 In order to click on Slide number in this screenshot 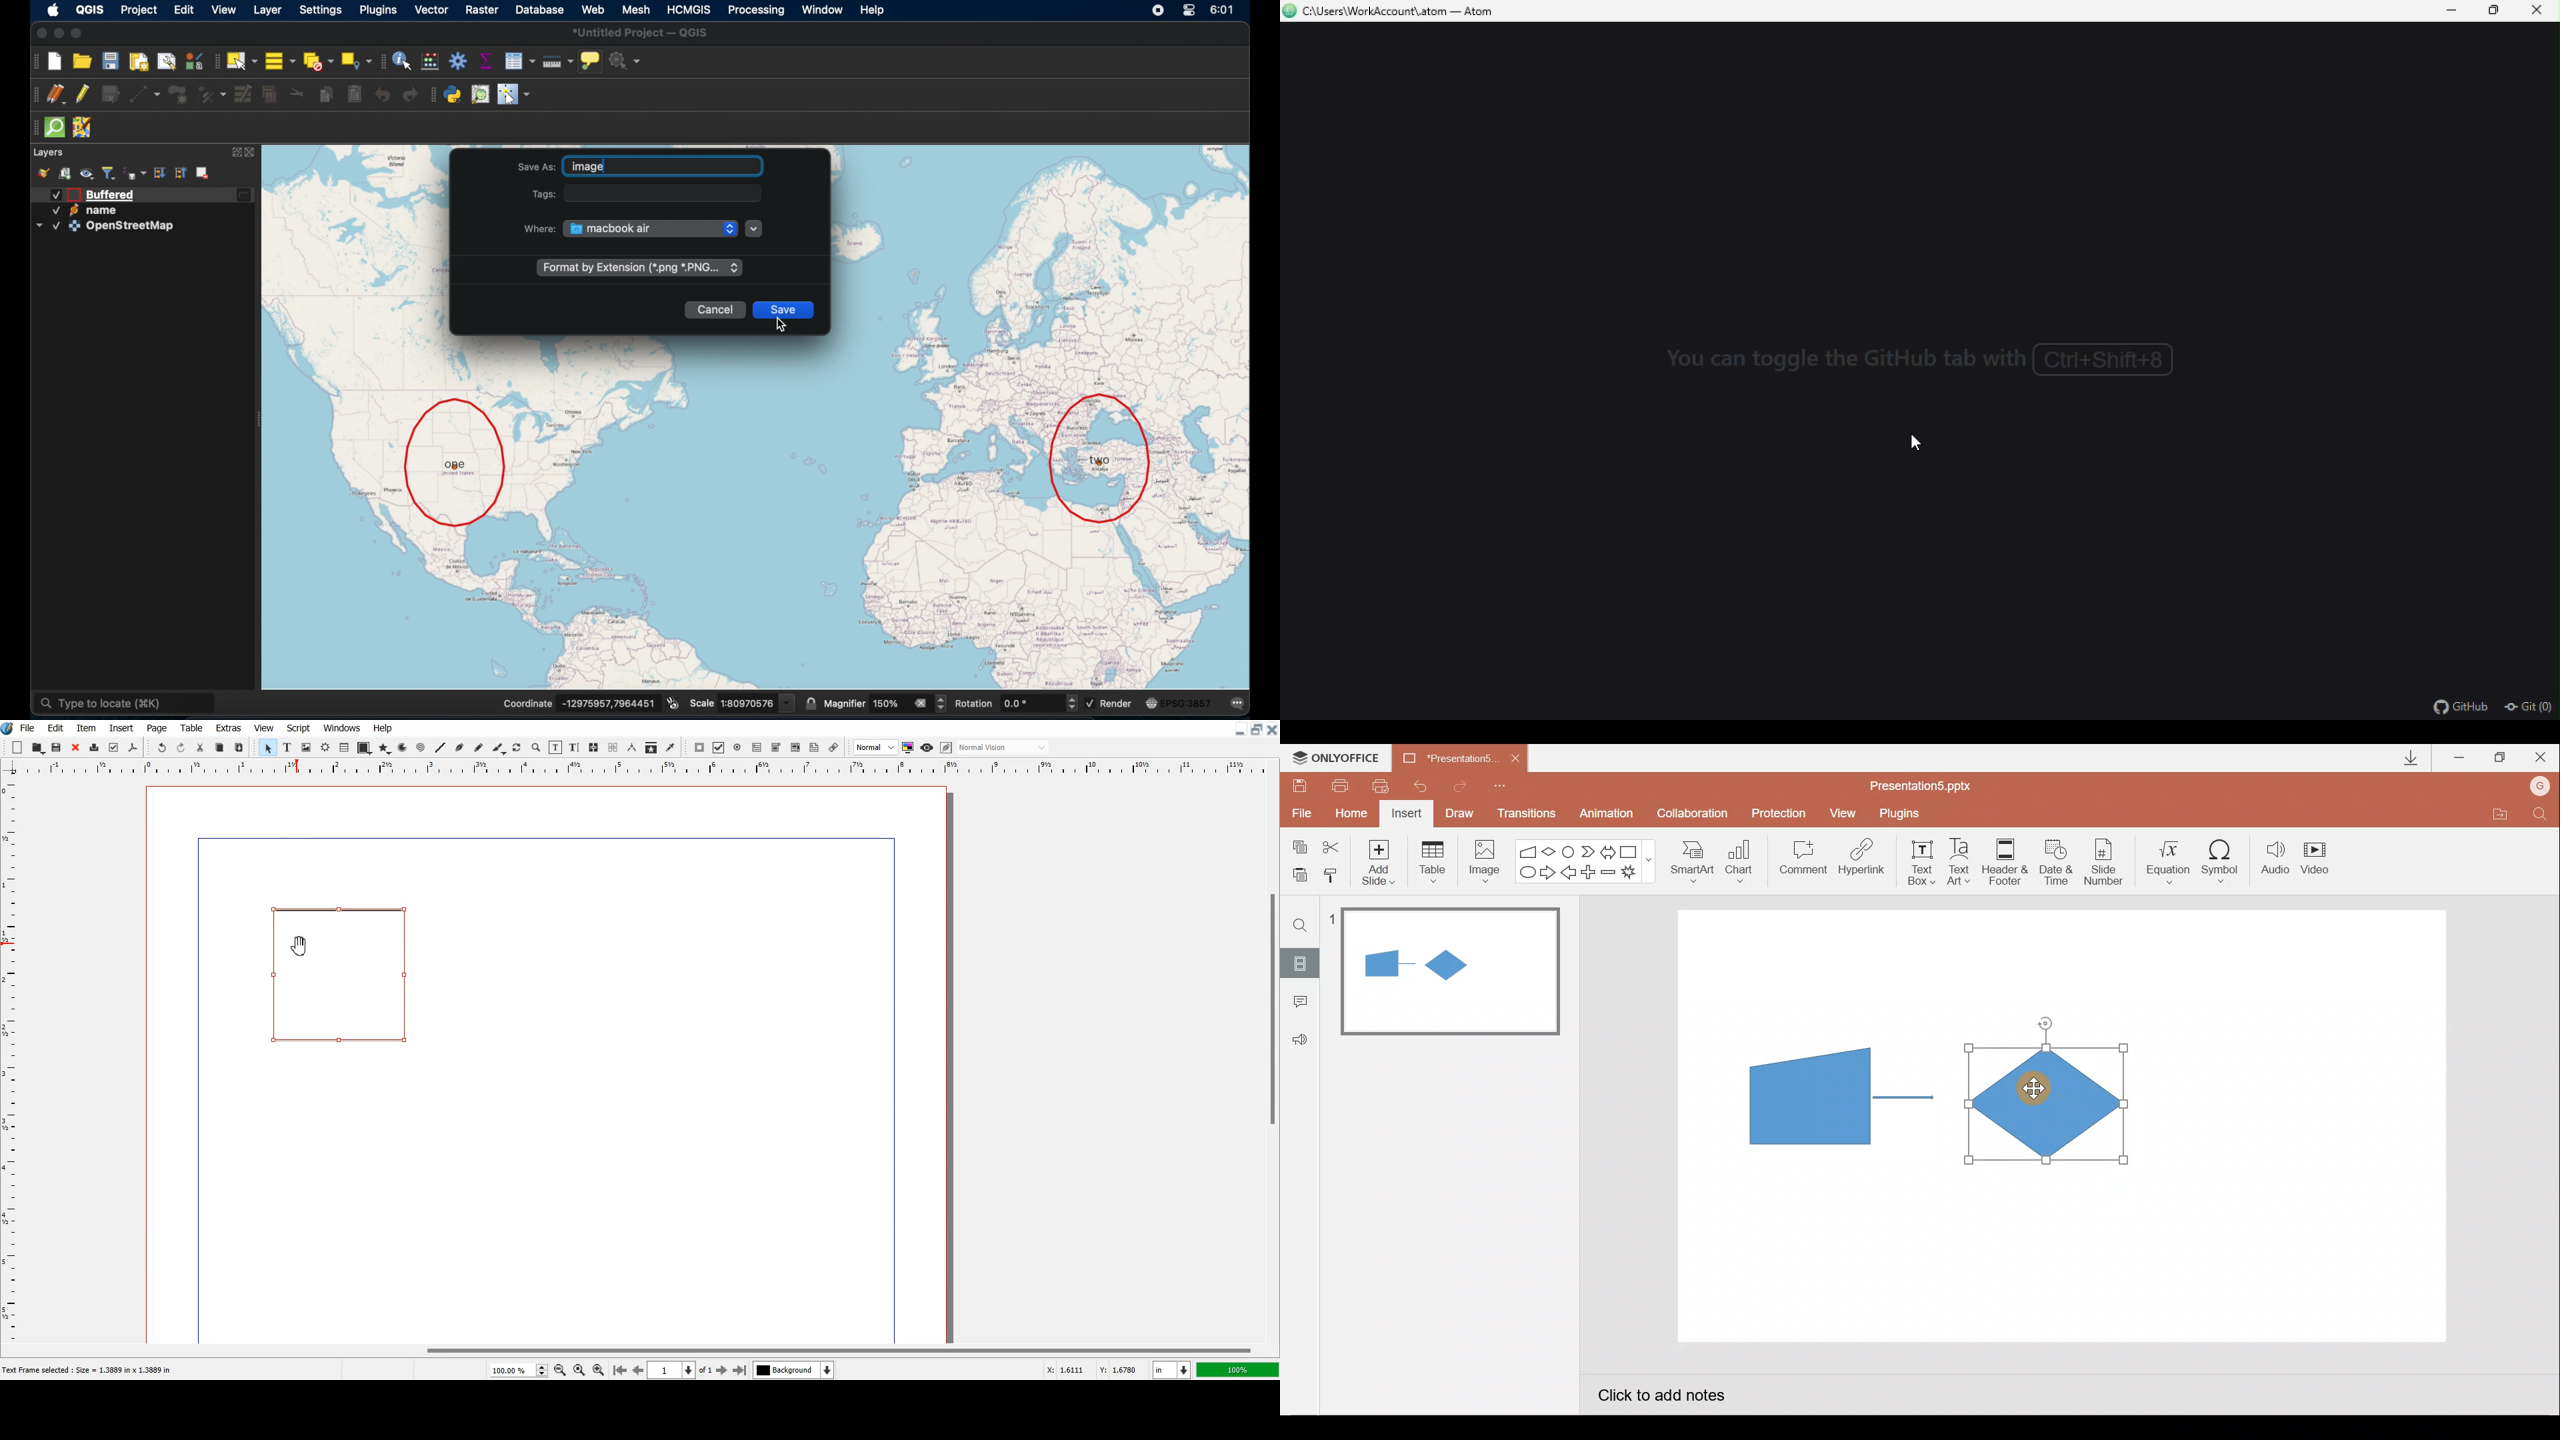, I will do `click(2107, 862)`.